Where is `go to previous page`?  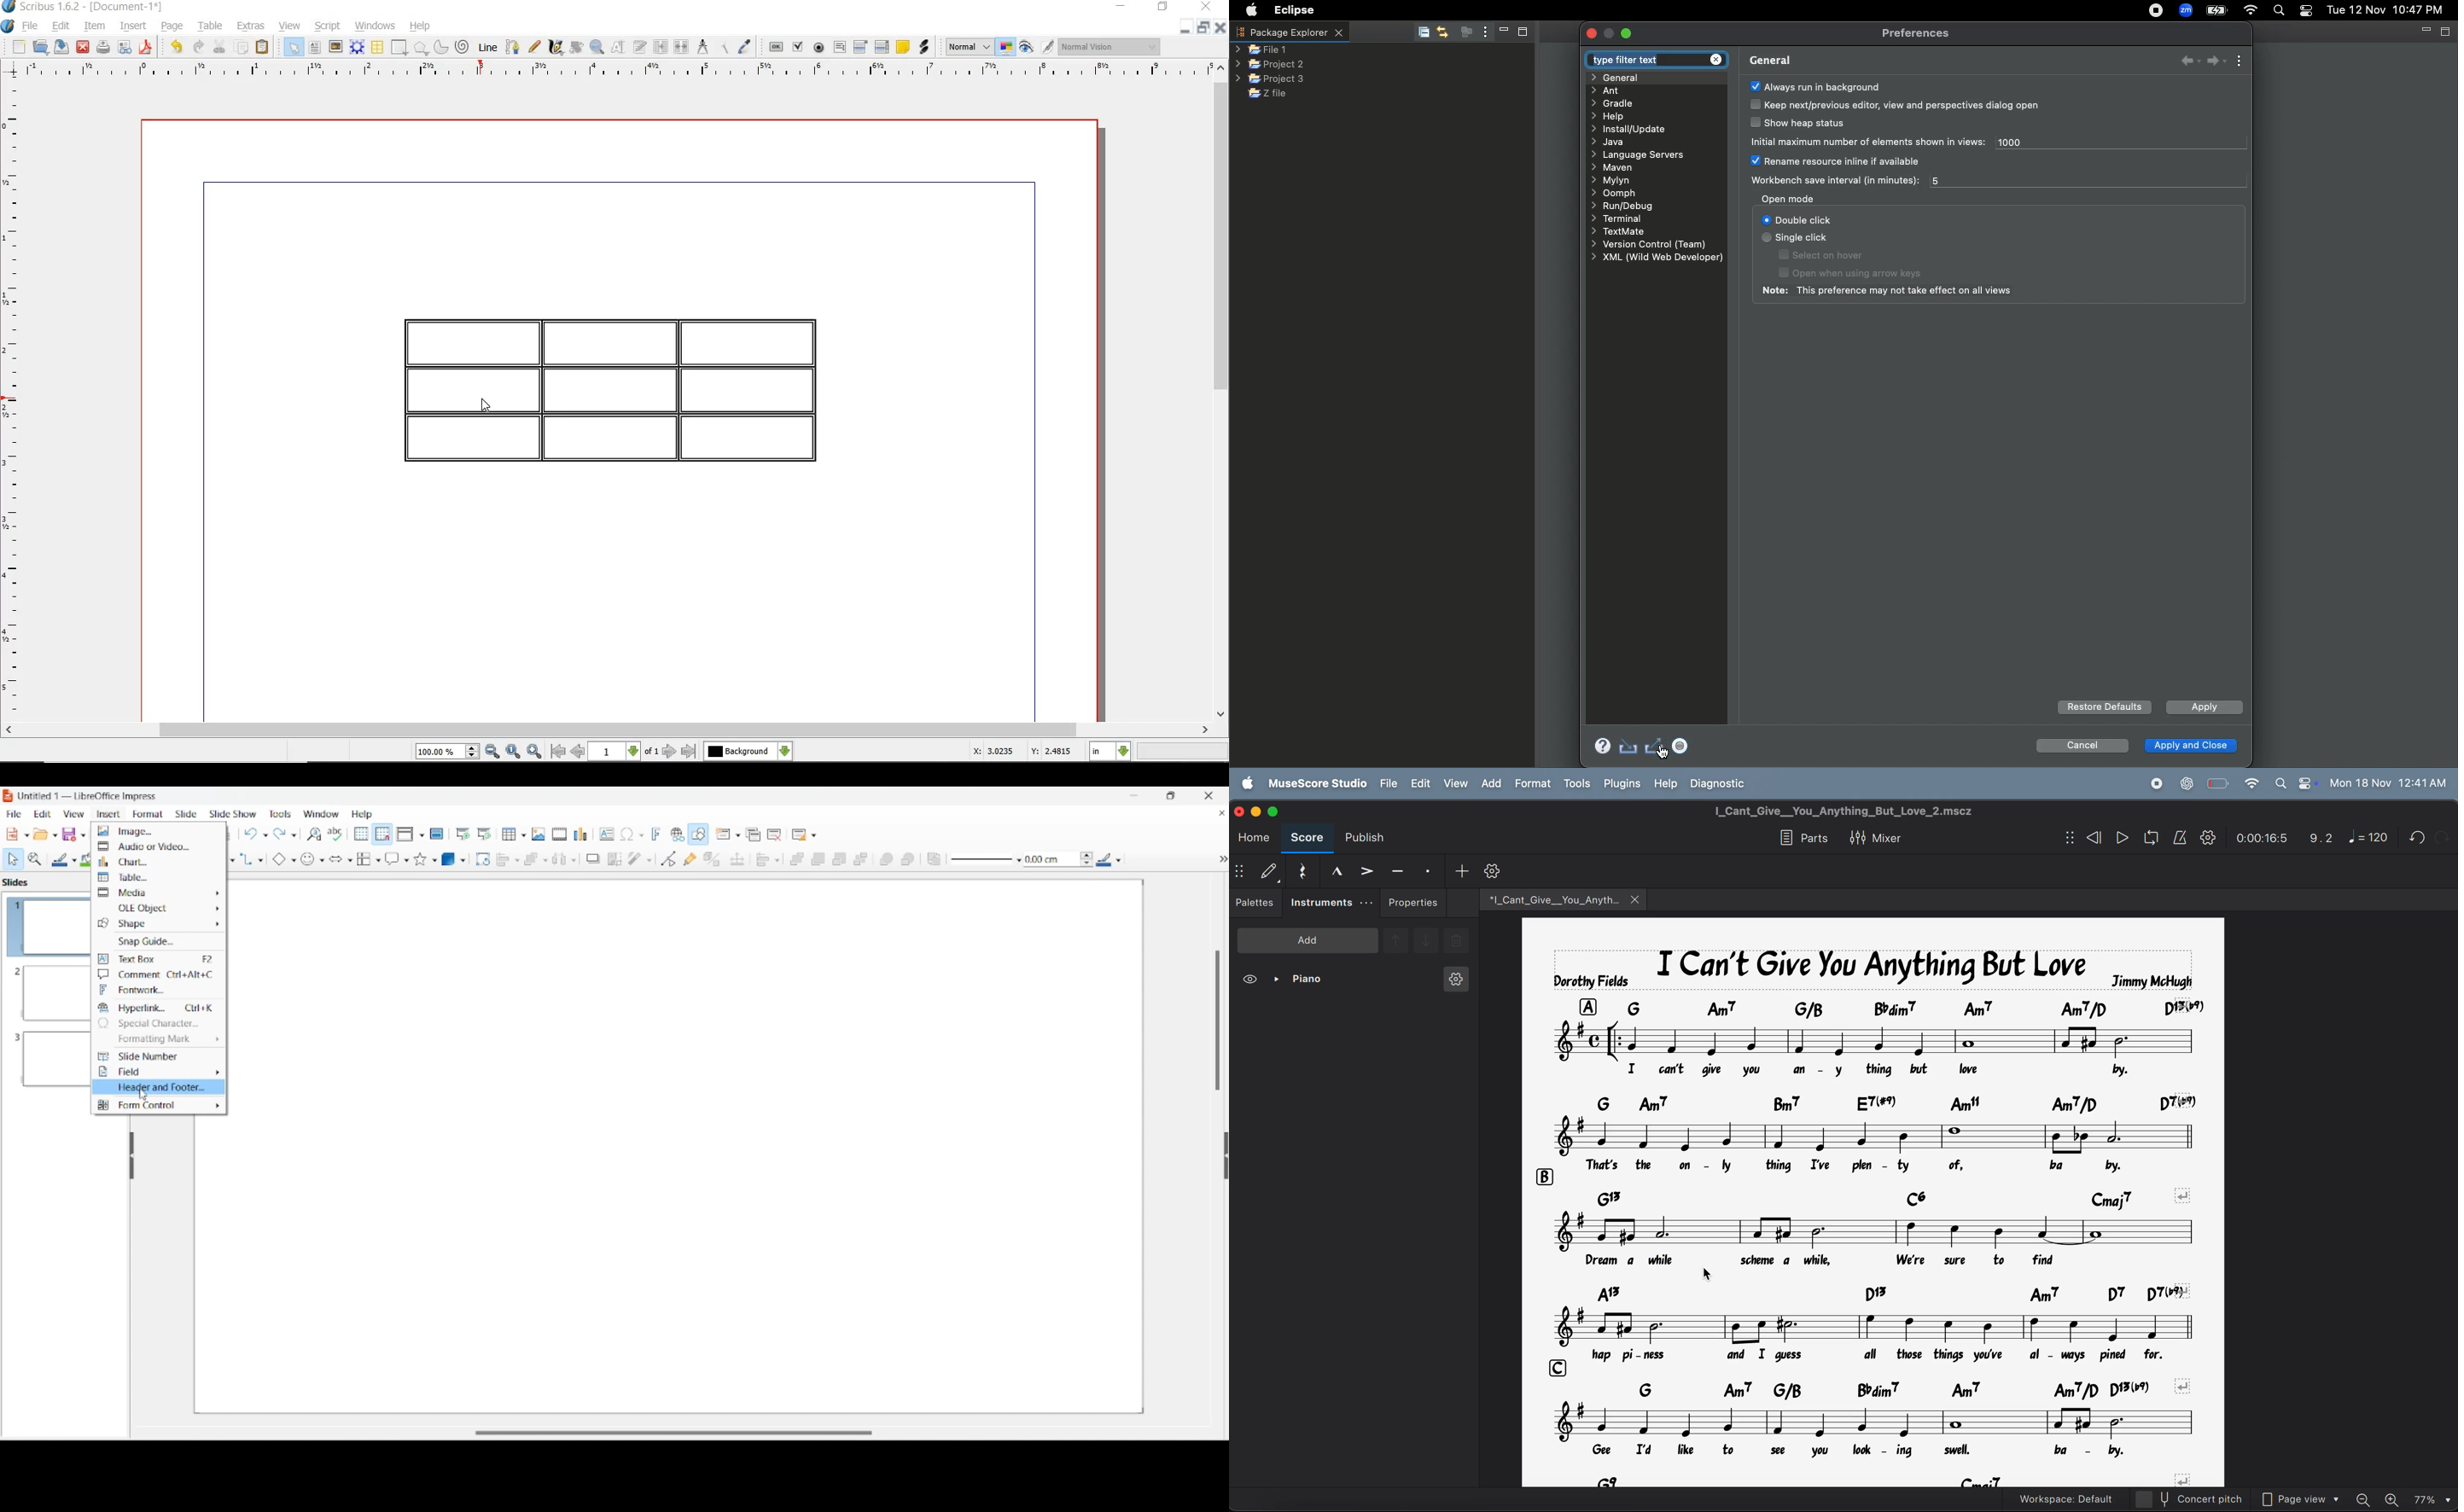 go to previous page is located at coordinates (578, 753).